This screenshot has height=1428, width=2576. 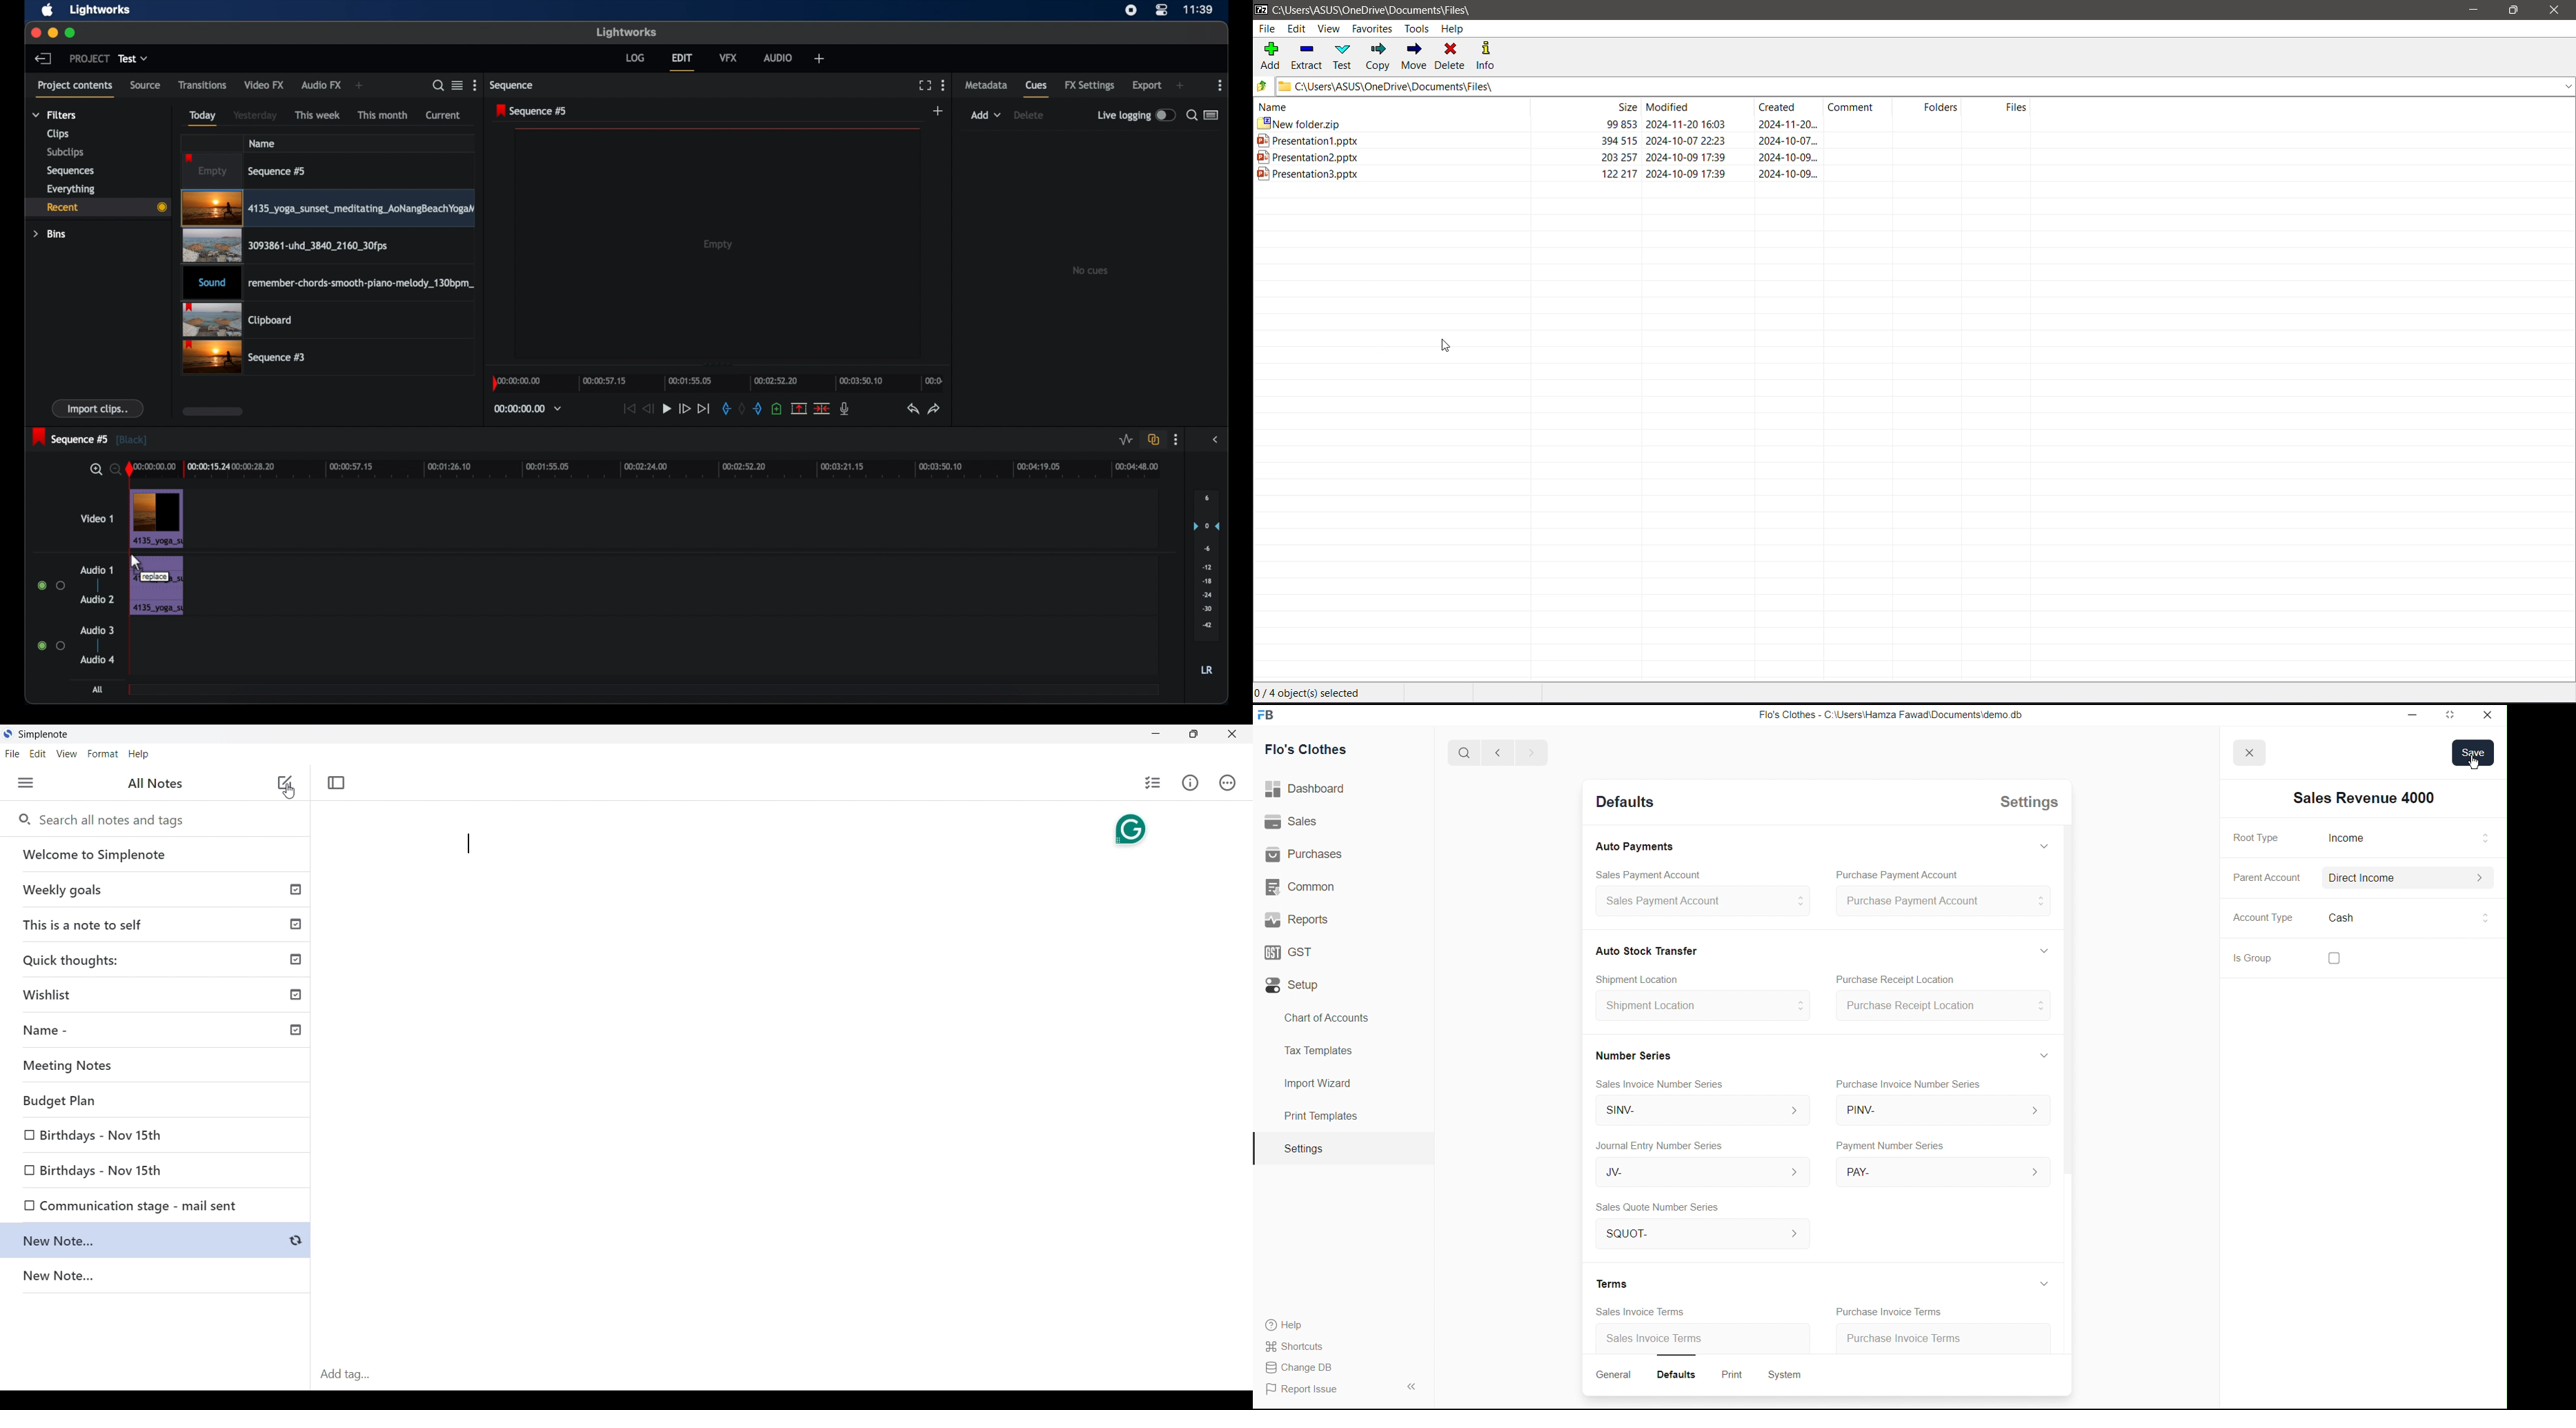 I want to click on subclips, so click(x=67, y=151).